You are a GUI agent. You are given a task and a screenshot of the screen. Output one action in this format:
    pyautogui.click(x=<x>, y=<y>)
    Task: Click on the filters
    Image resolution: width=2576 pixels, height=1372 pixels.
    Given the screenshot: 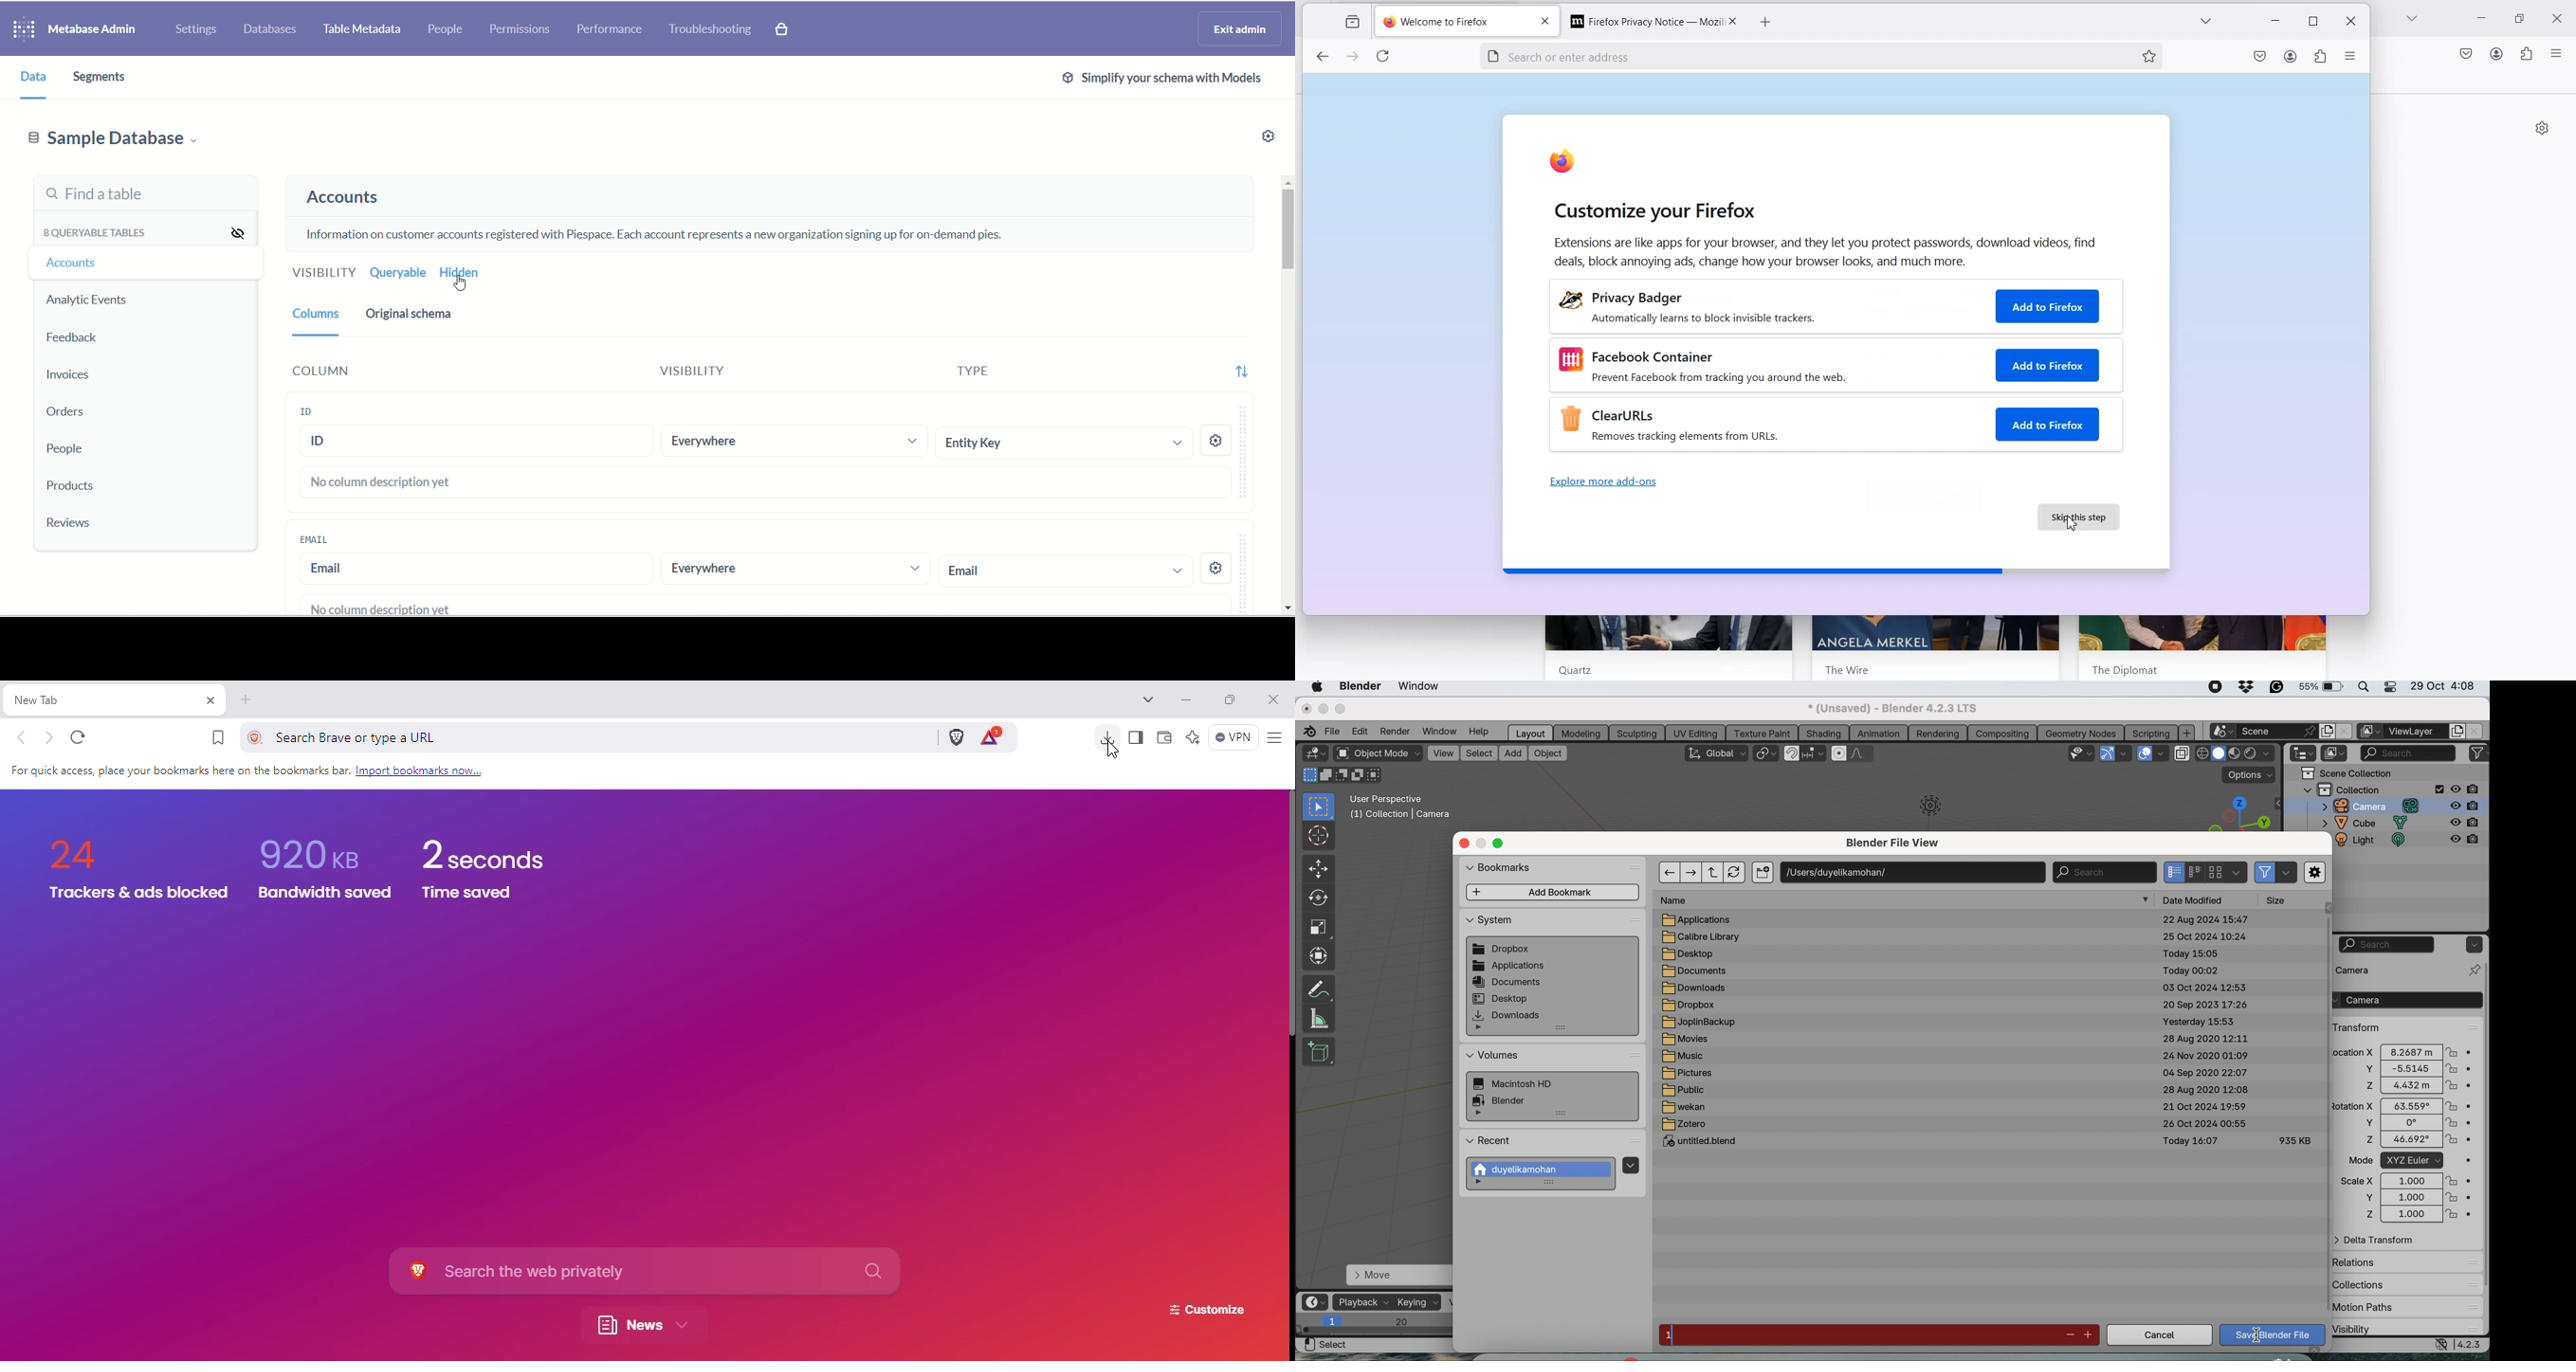 What is the action you would take?
    pyautogui.click(x=2479, y=754)
    